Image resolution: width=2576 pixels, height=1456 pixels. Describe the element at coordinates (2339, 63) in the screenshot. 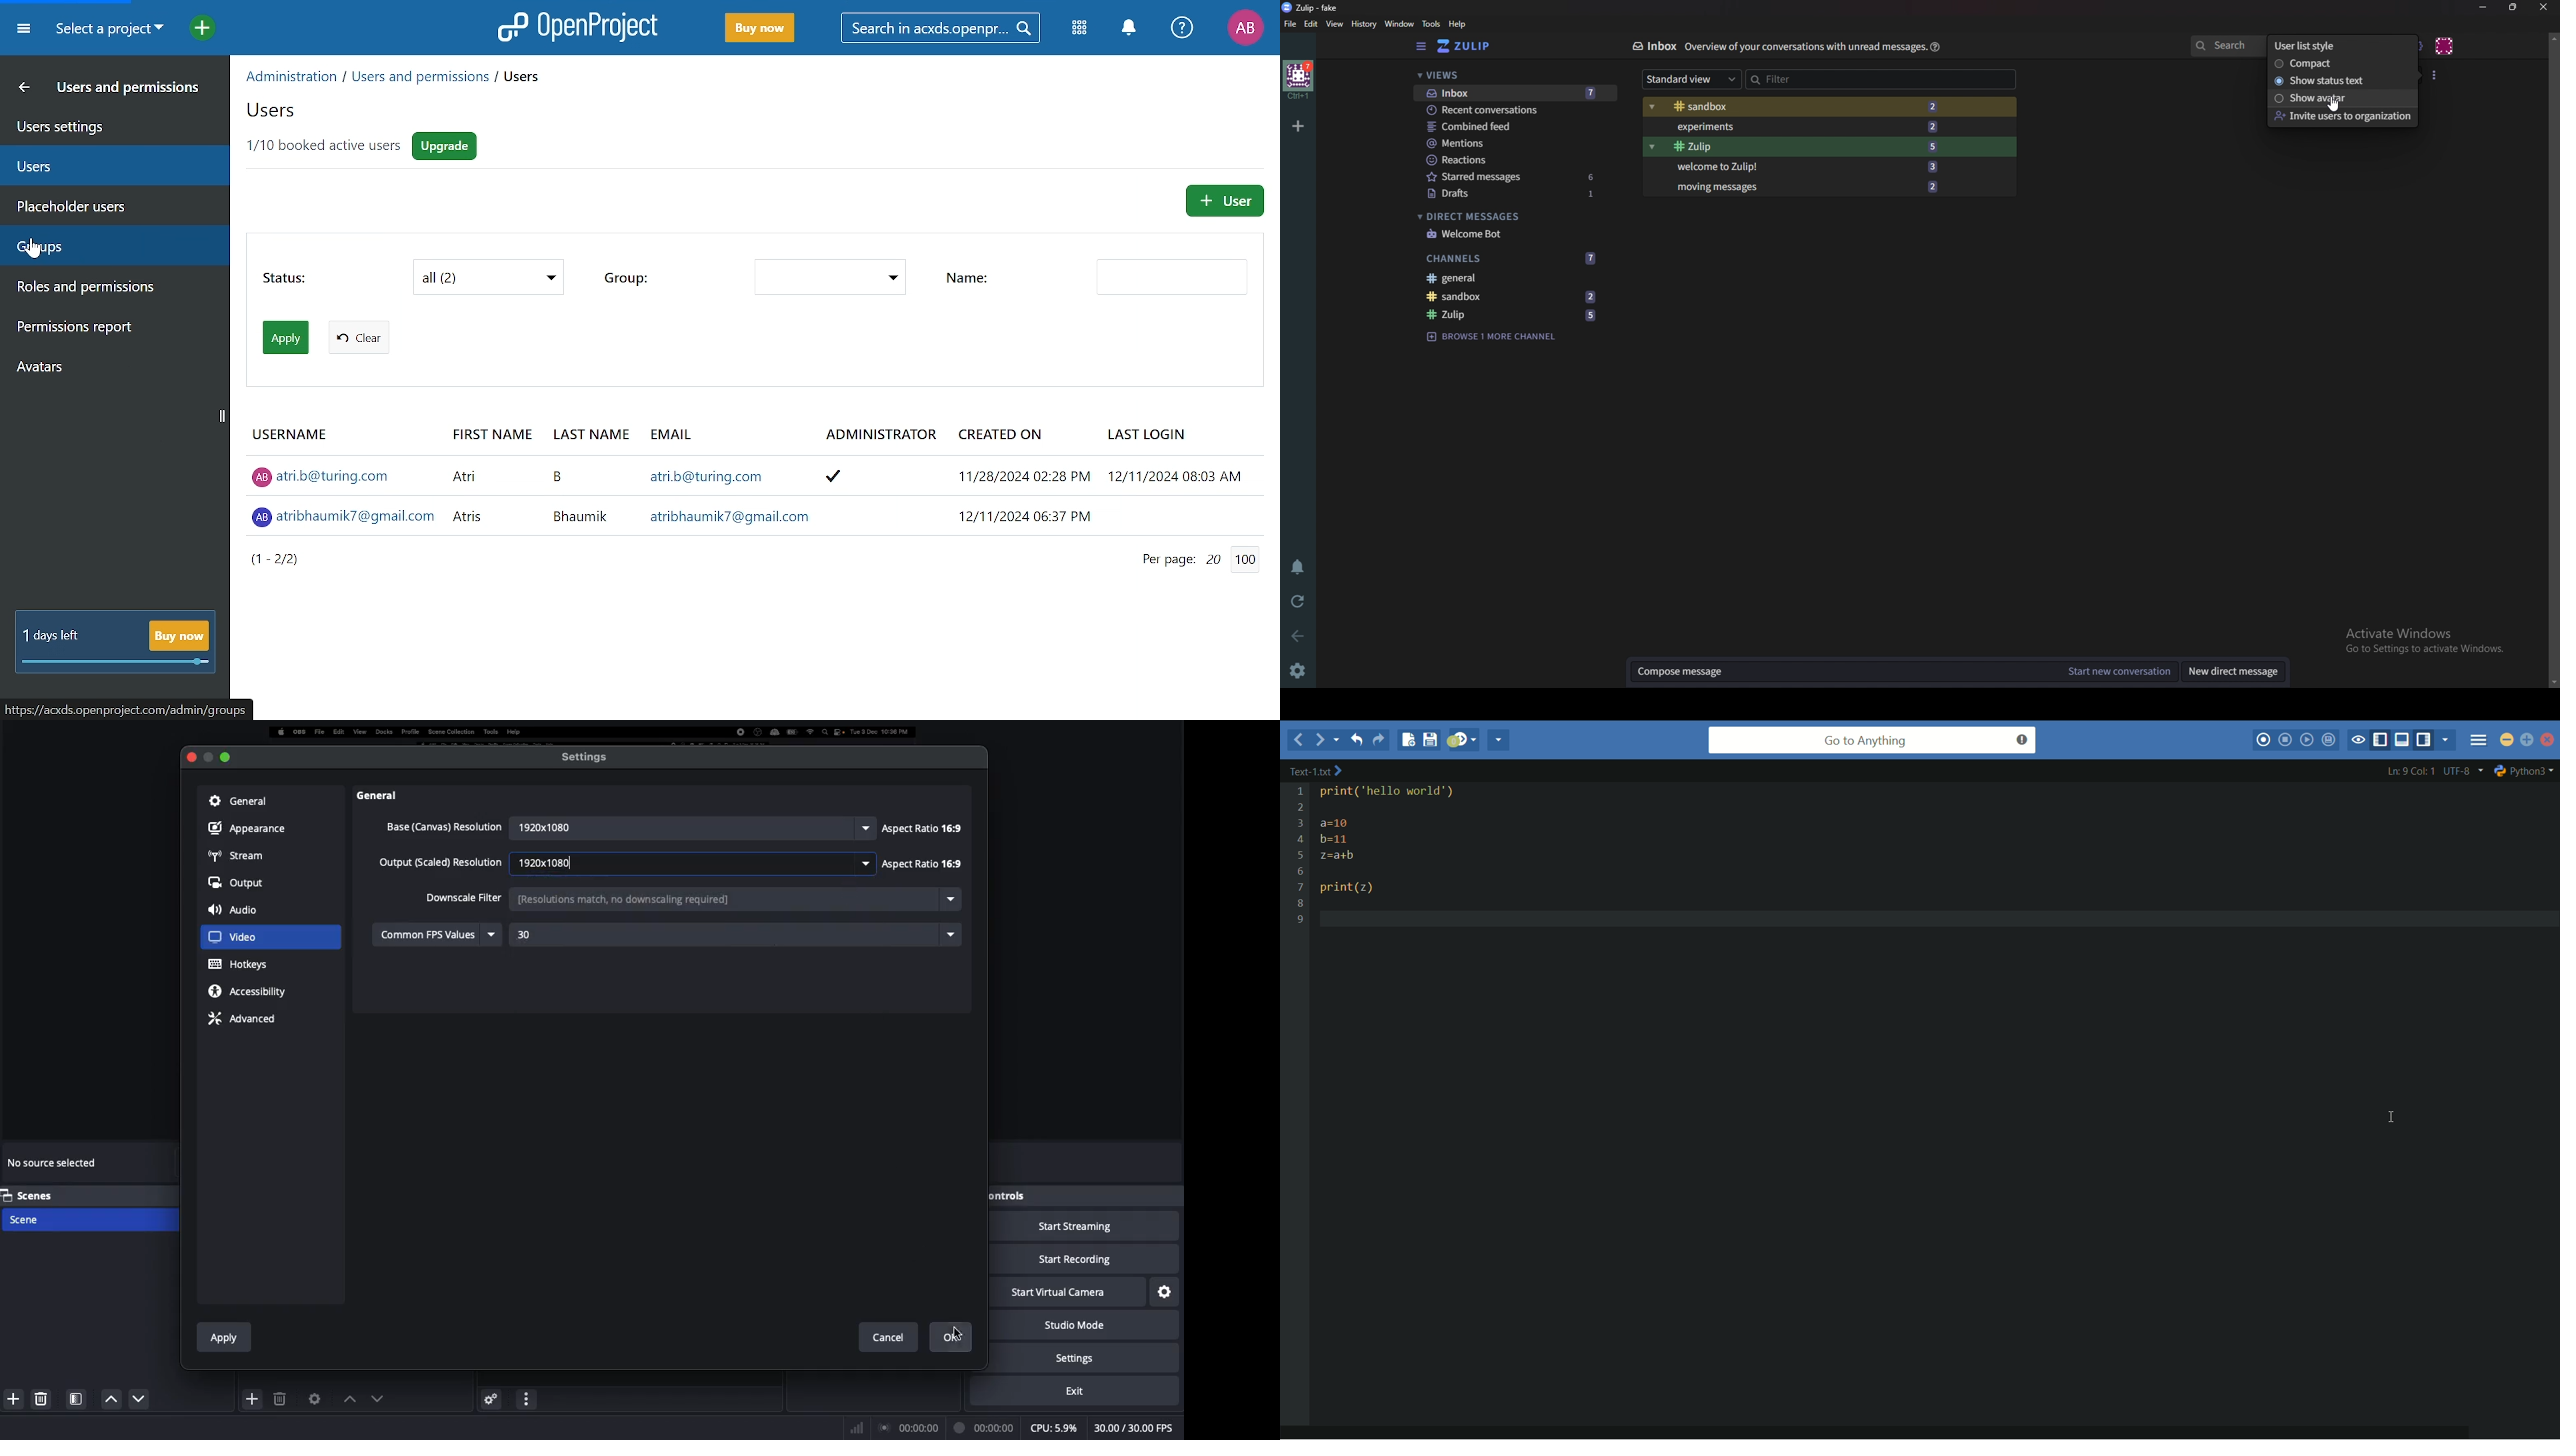

I see `Compact` at that location.